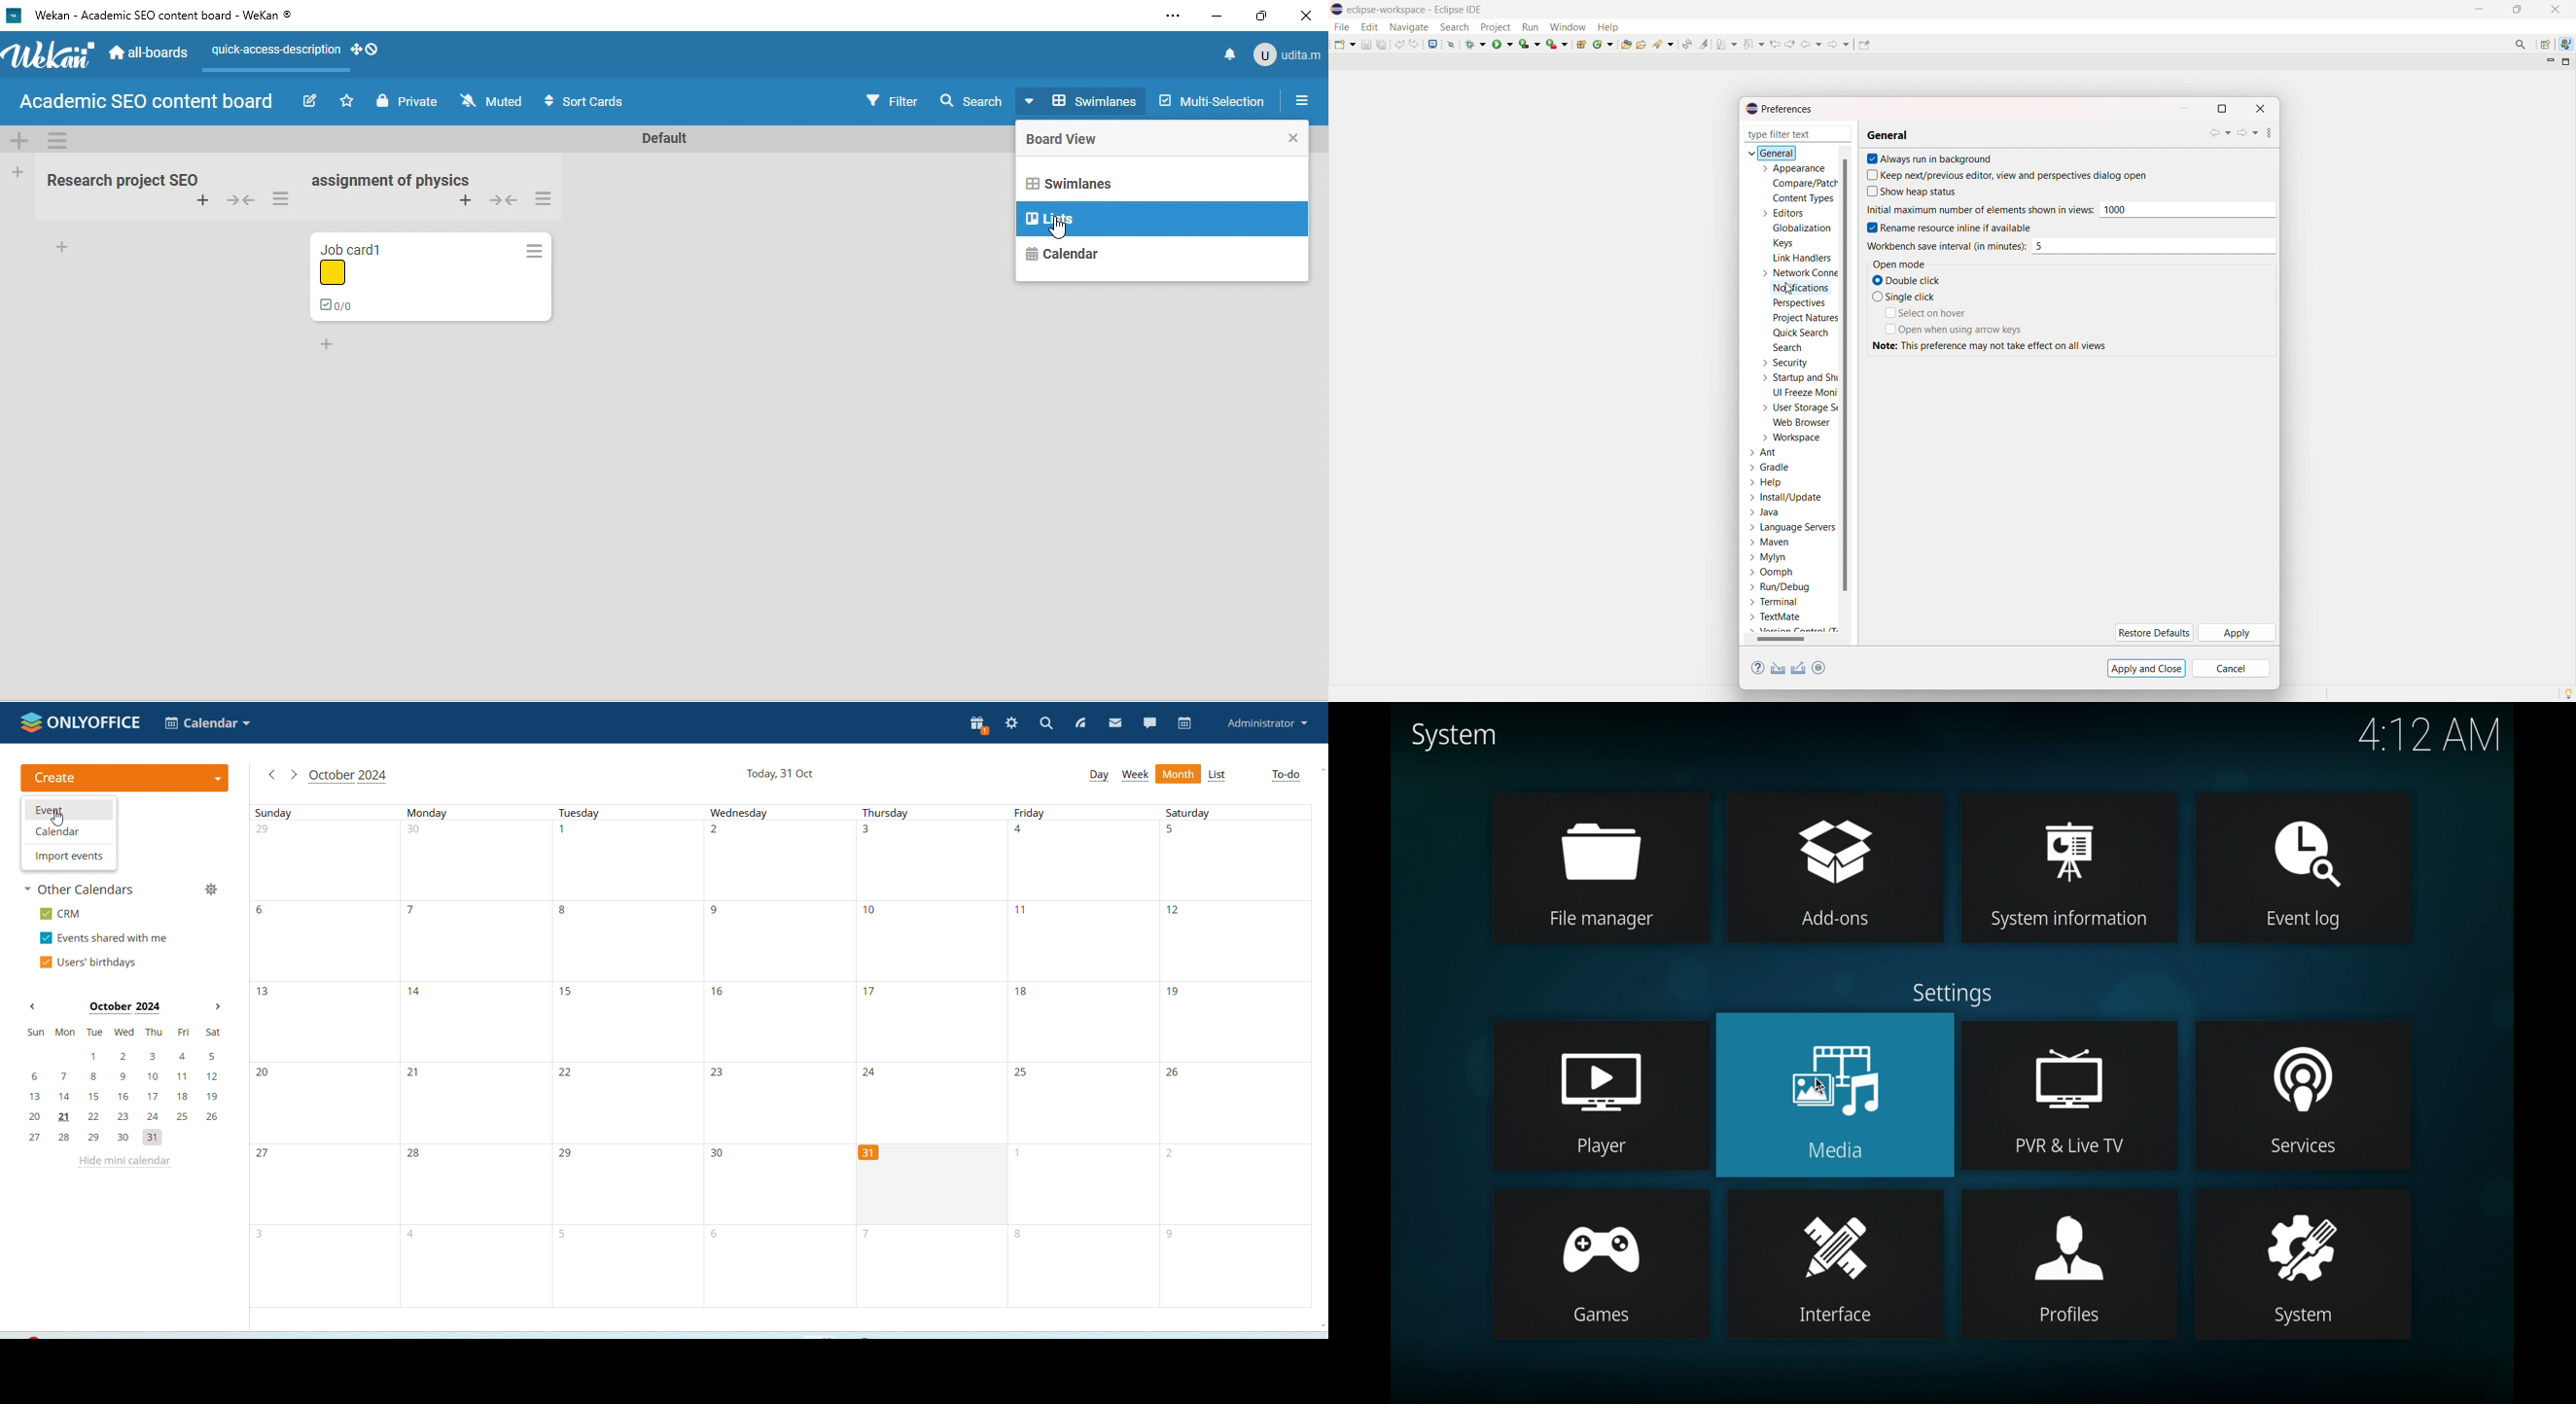  Describe the element at coordinates (1835, 1065) in the screenshot. I see `media` at that location.